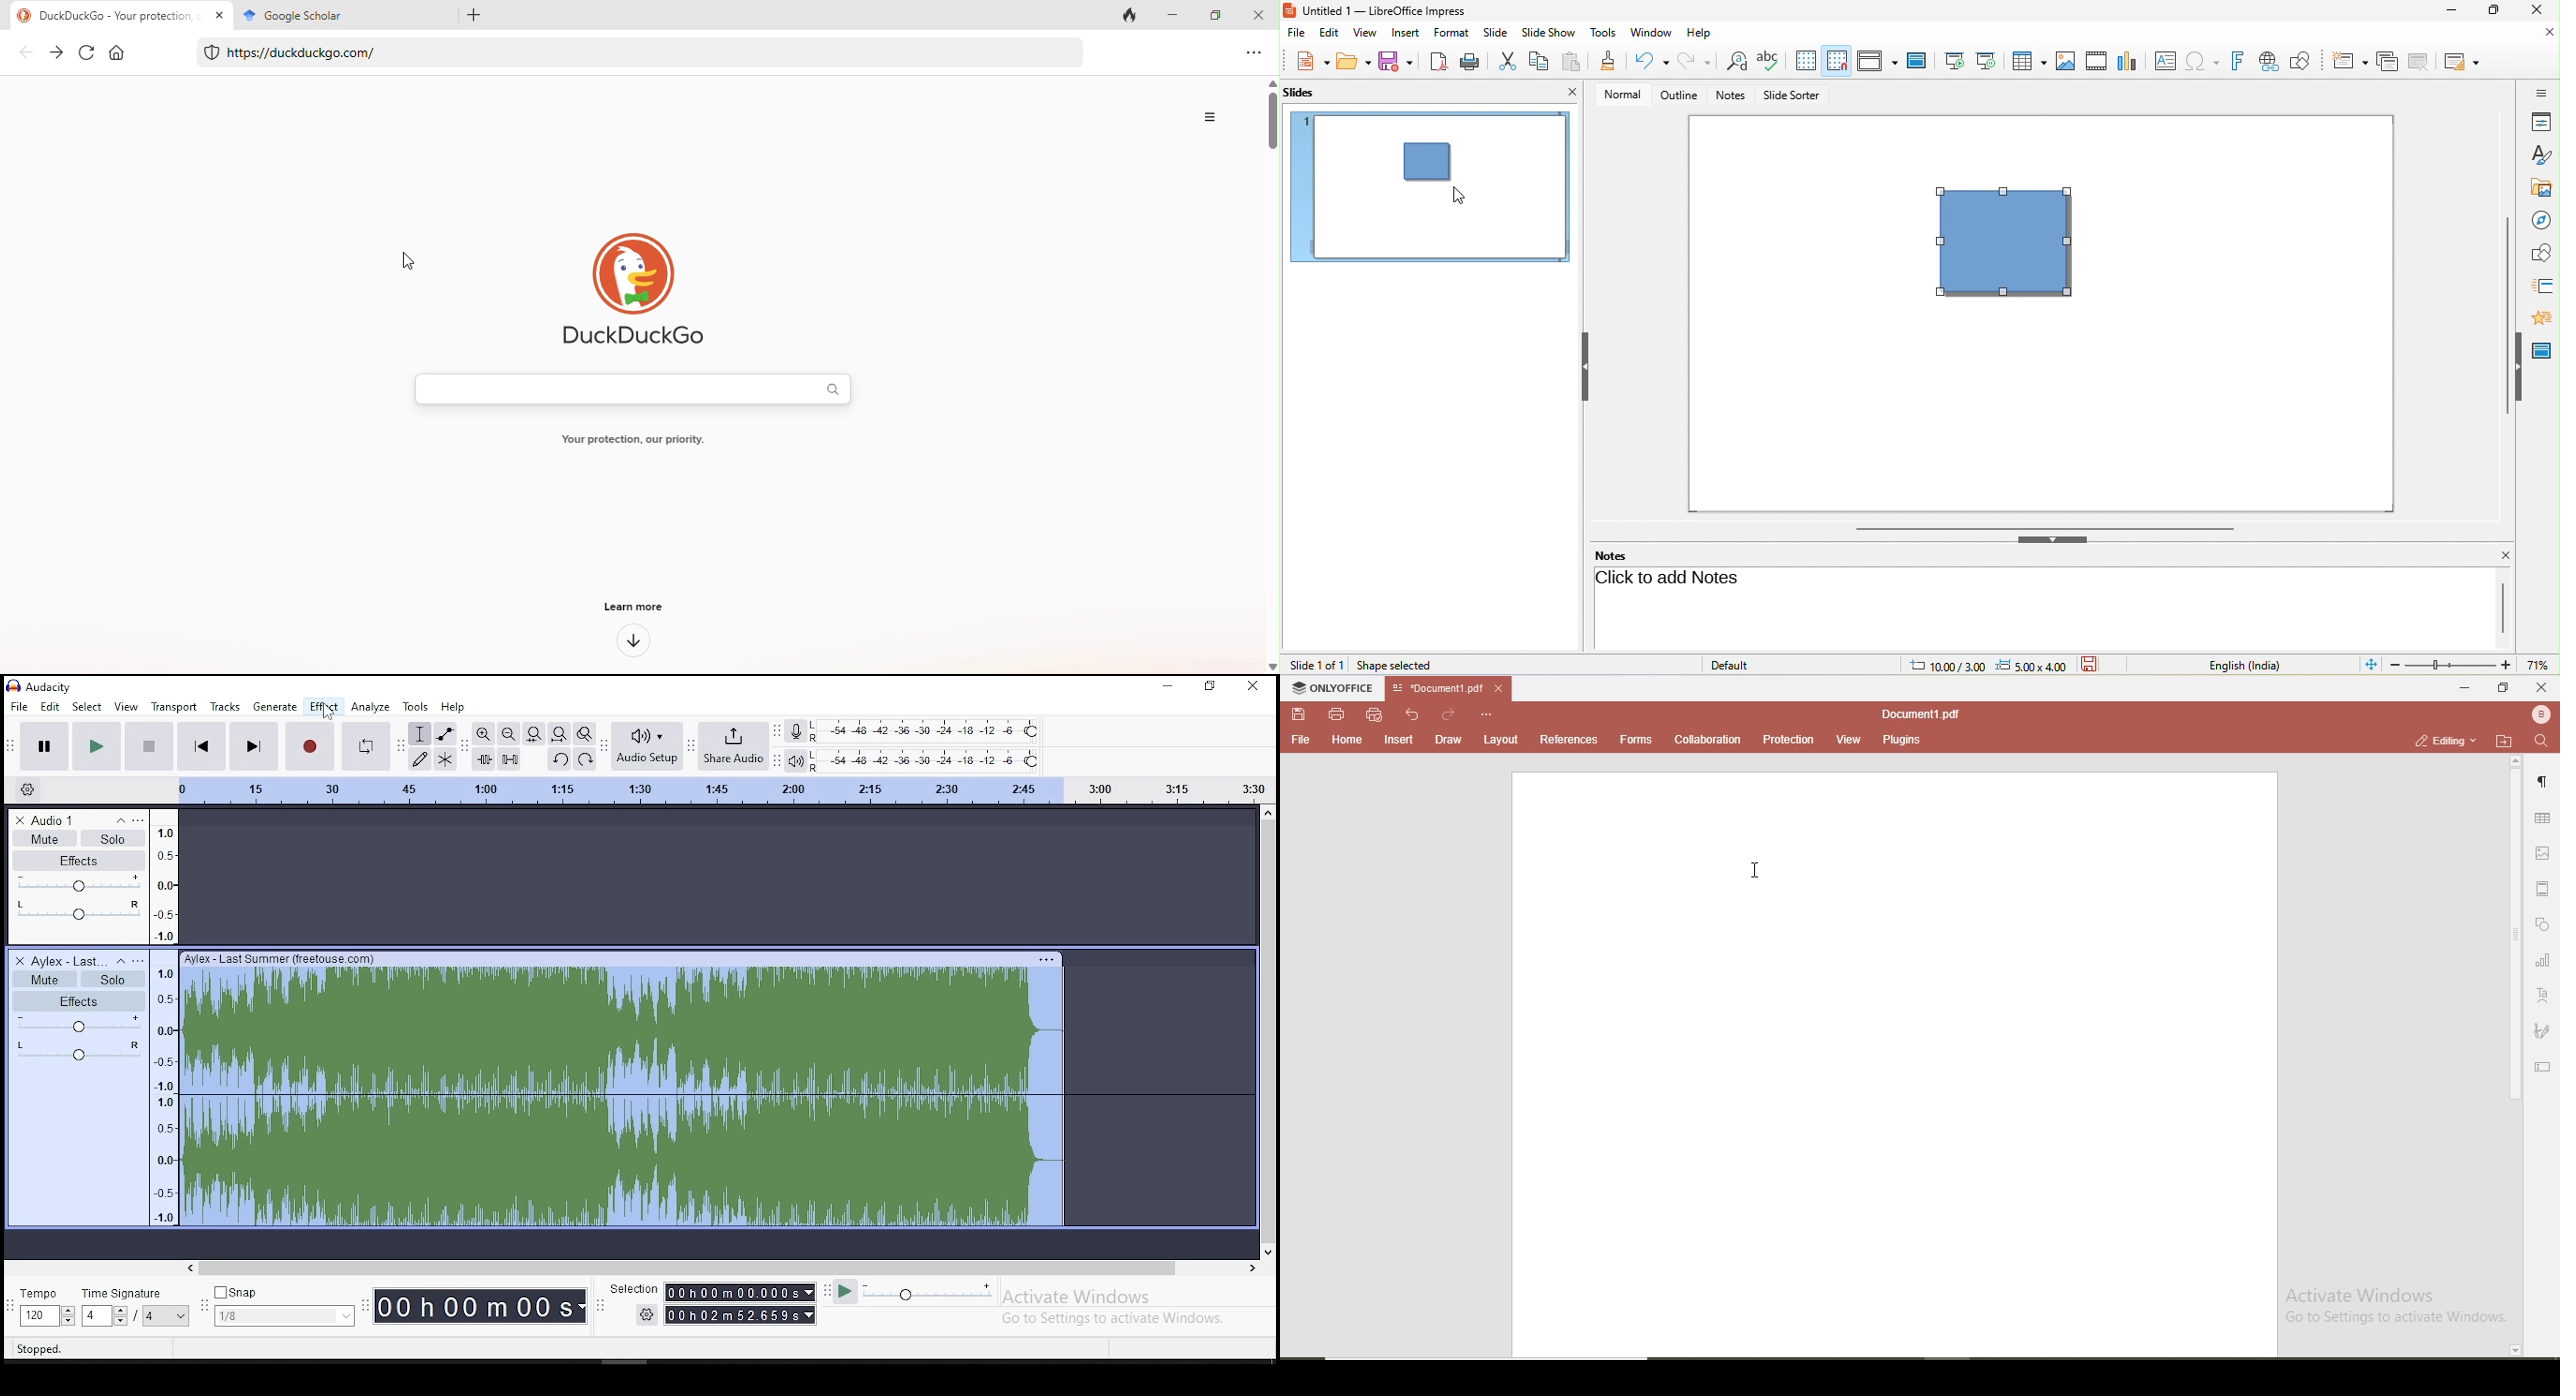 The image size is (2576, 1400). Describe the element at coordinates (2032, 665) in the screenshot. I see `5.00x4.00` at that location.